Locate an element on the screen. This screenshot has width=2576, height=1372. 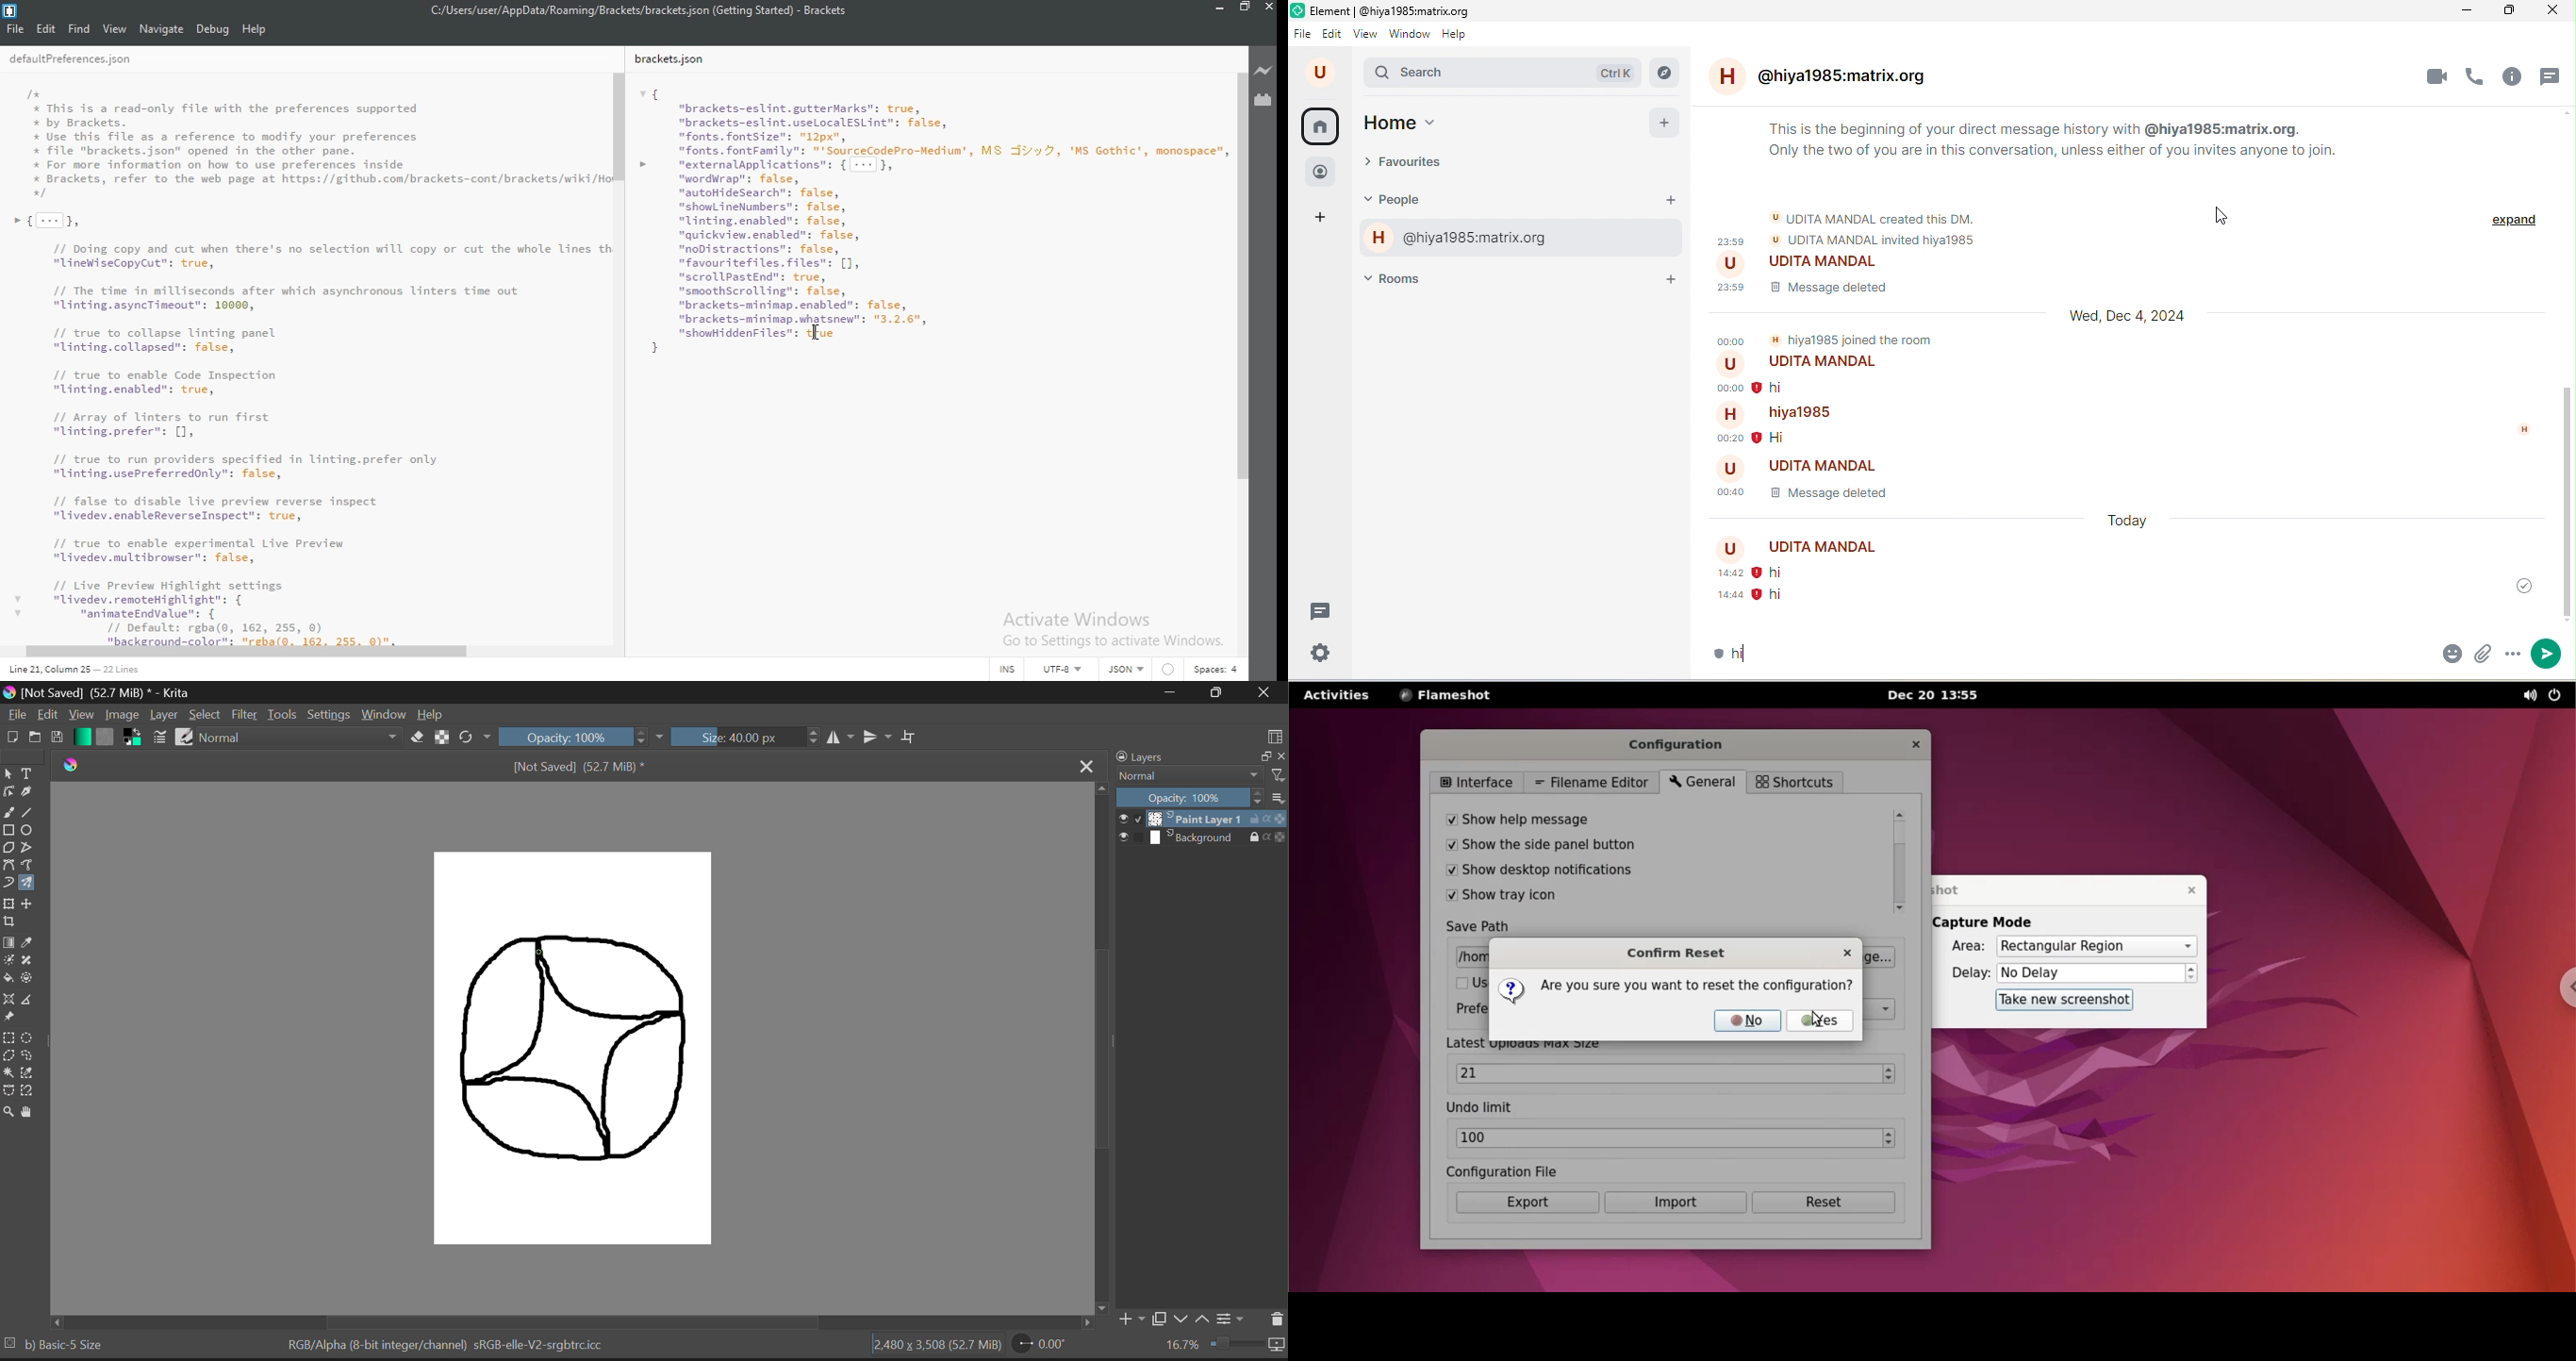
rooms is located at coordinates (1404, 277).